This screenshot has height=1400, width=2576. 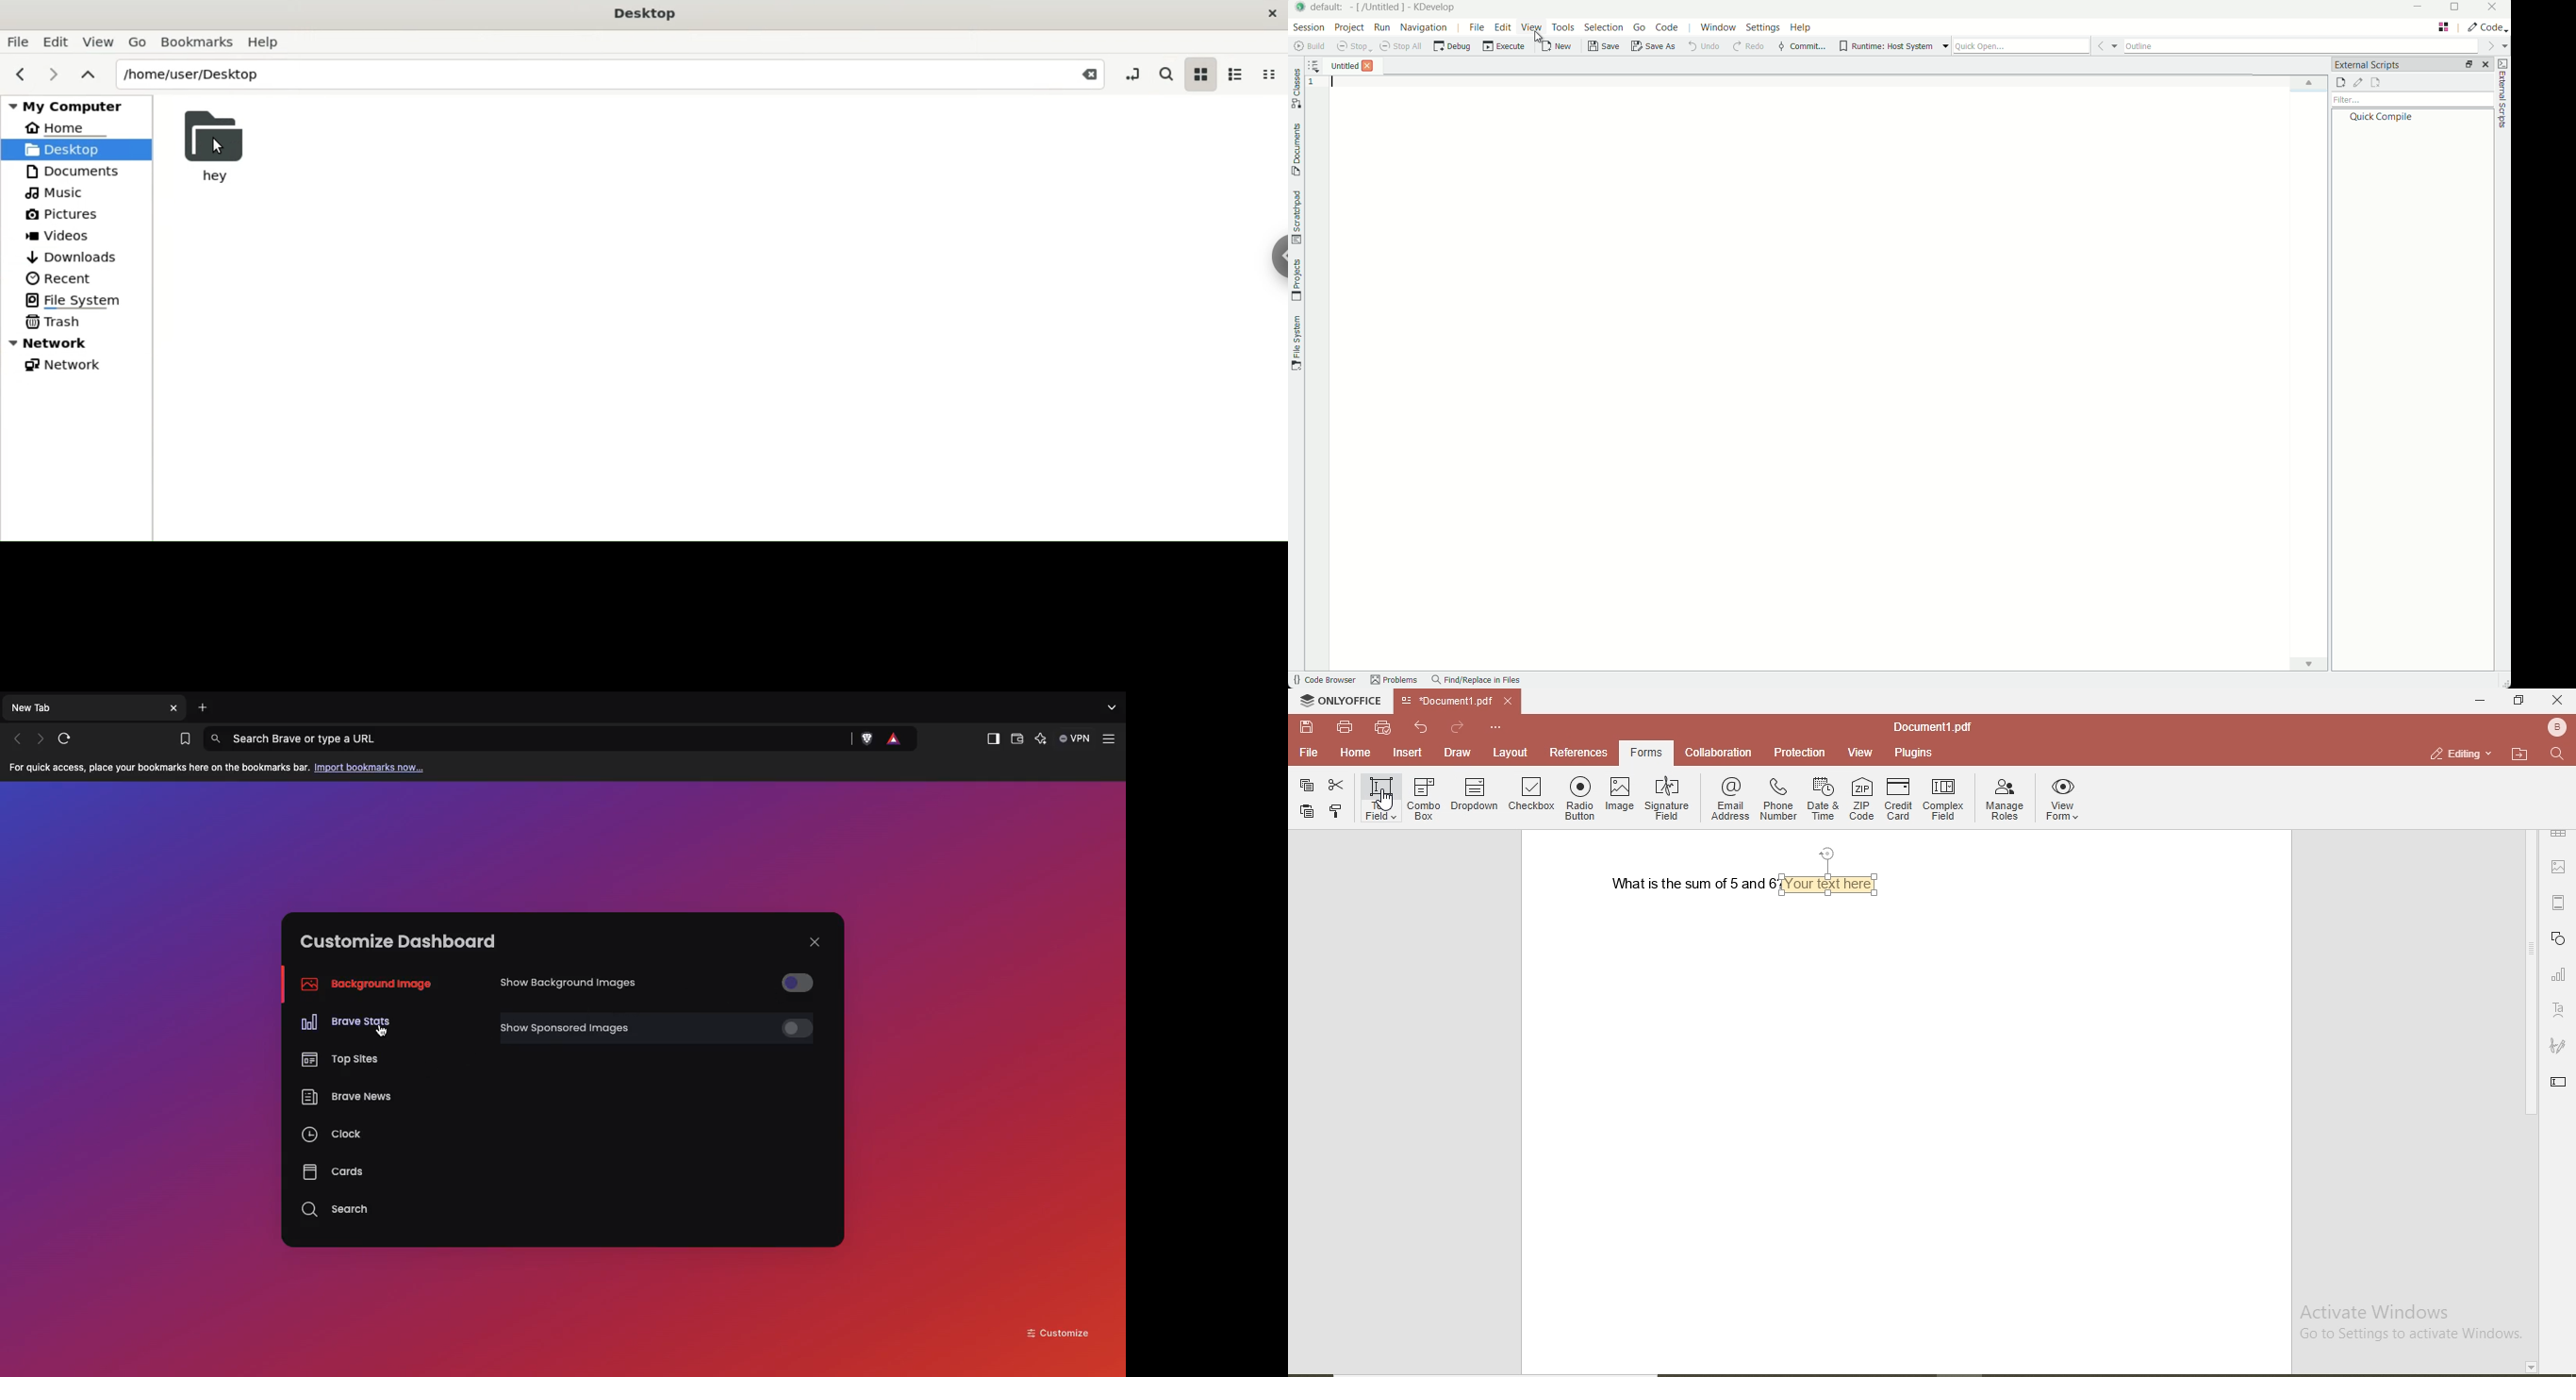 I want to click on My Computer, so click(x=74, y=104).